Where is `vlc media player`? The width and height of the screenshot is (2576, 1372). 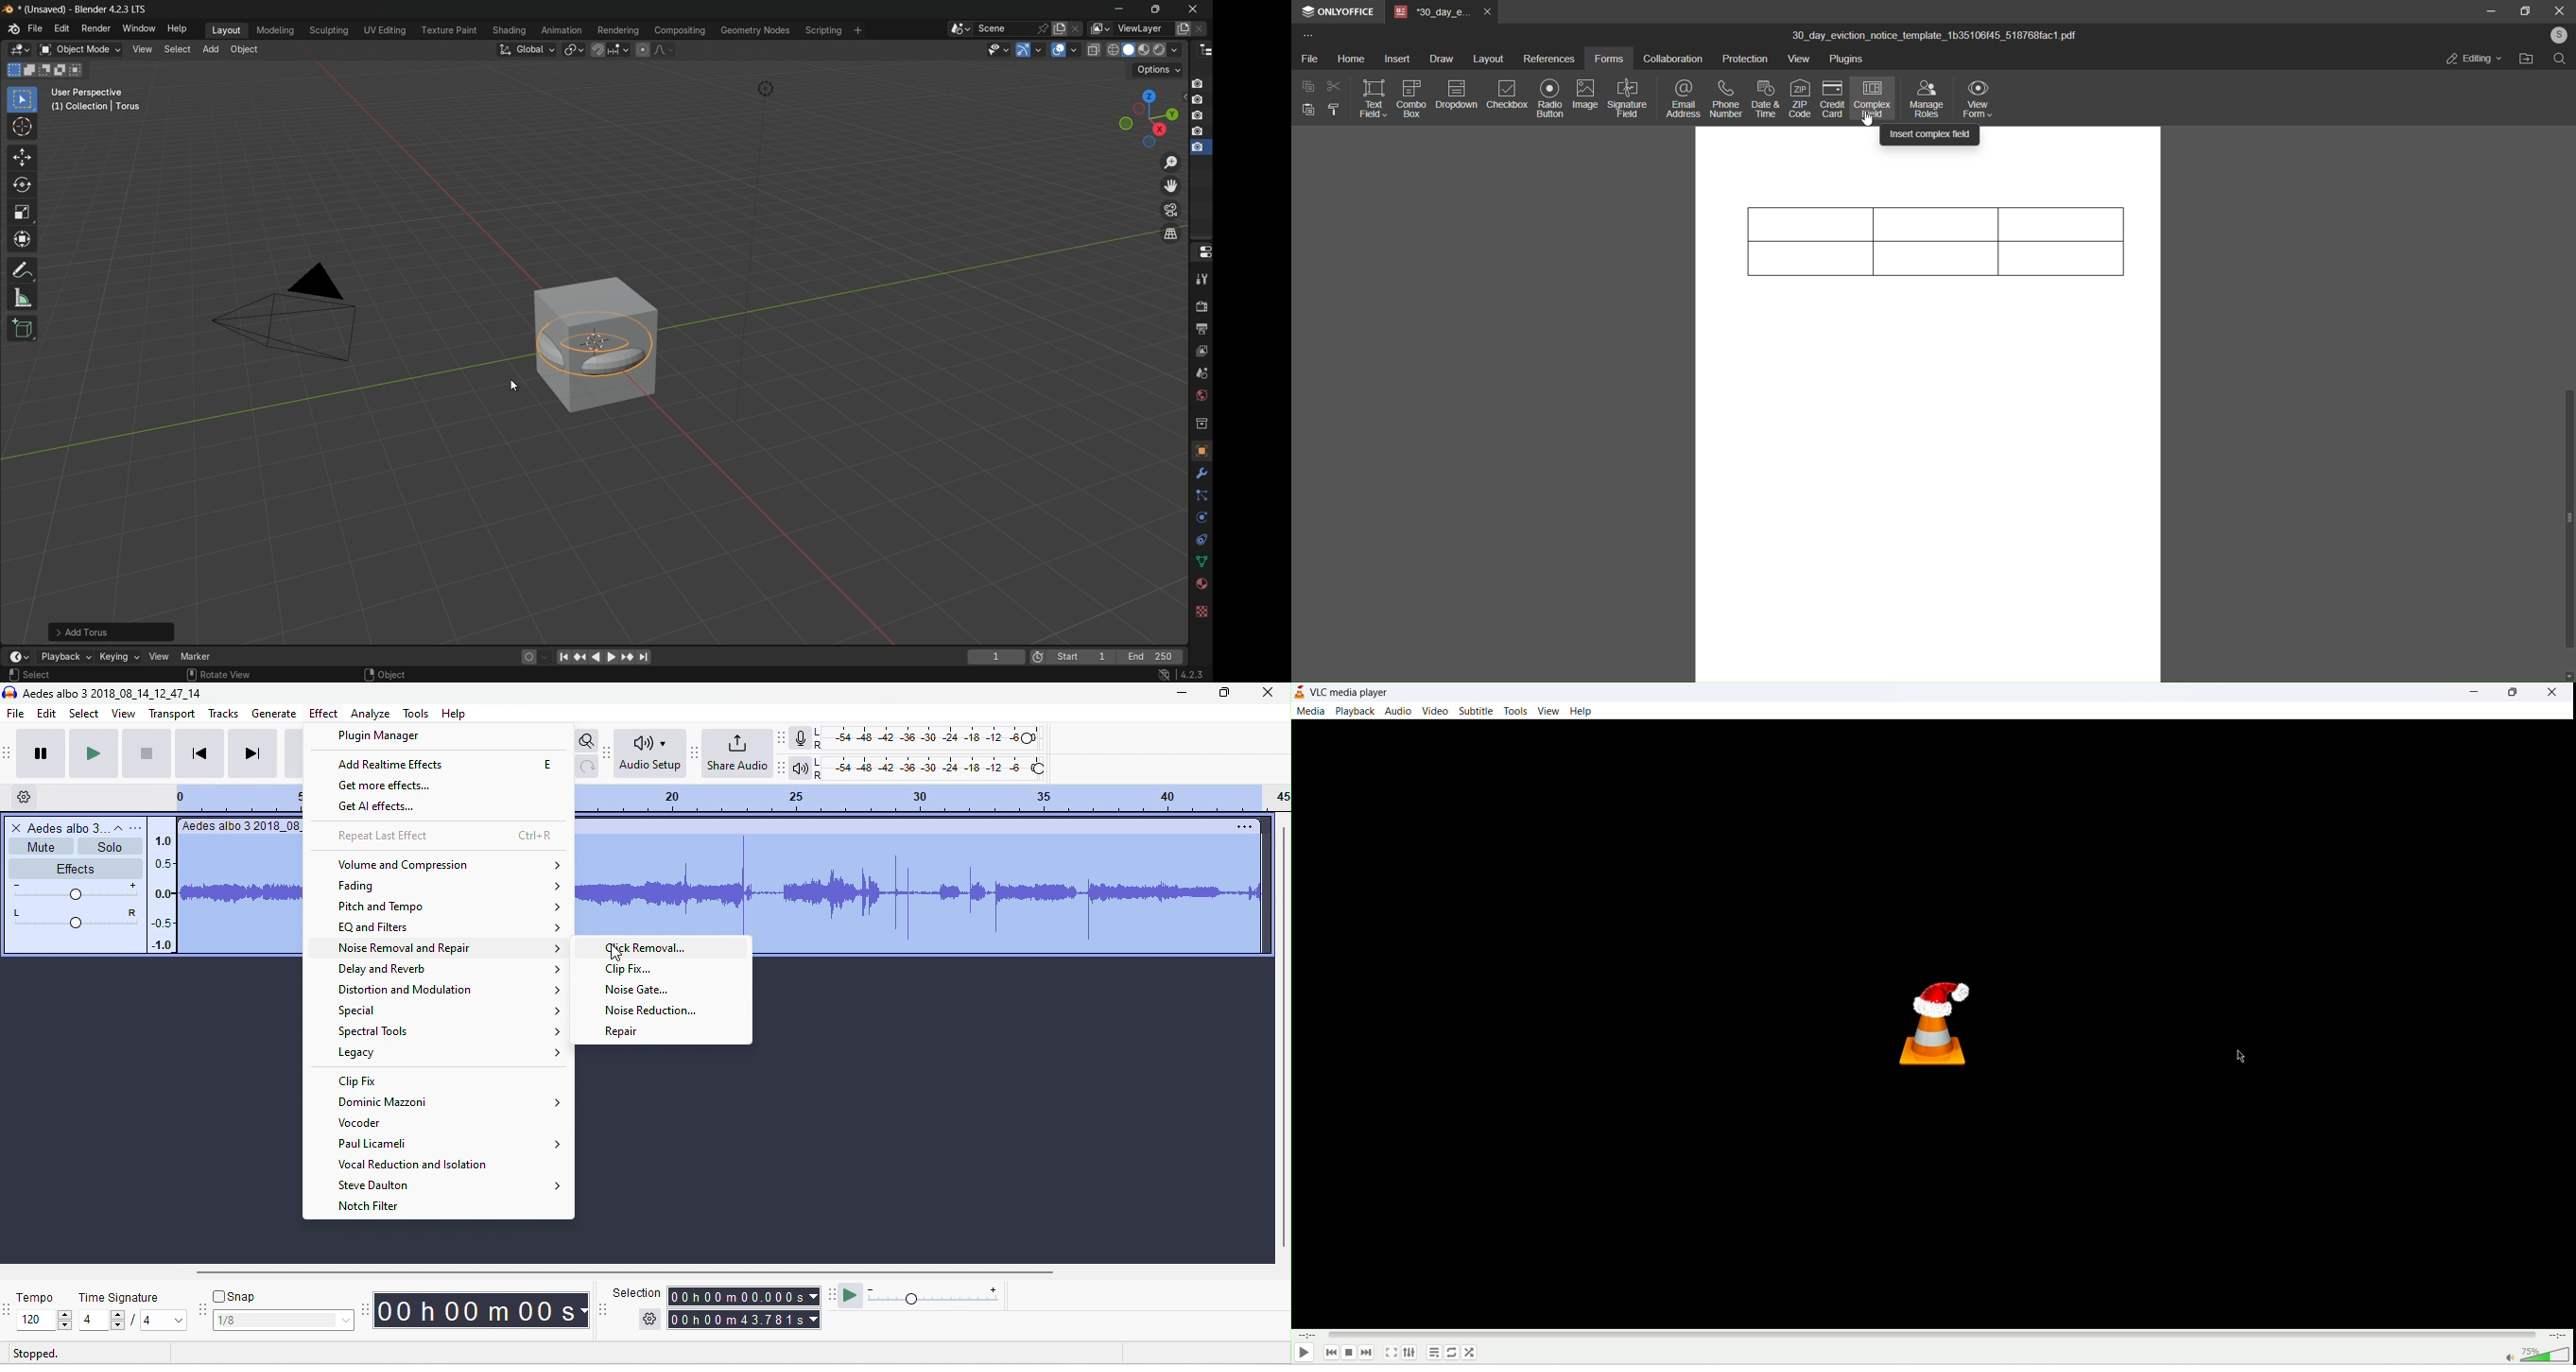
vlc media player is located at coordinates (1349, 693).